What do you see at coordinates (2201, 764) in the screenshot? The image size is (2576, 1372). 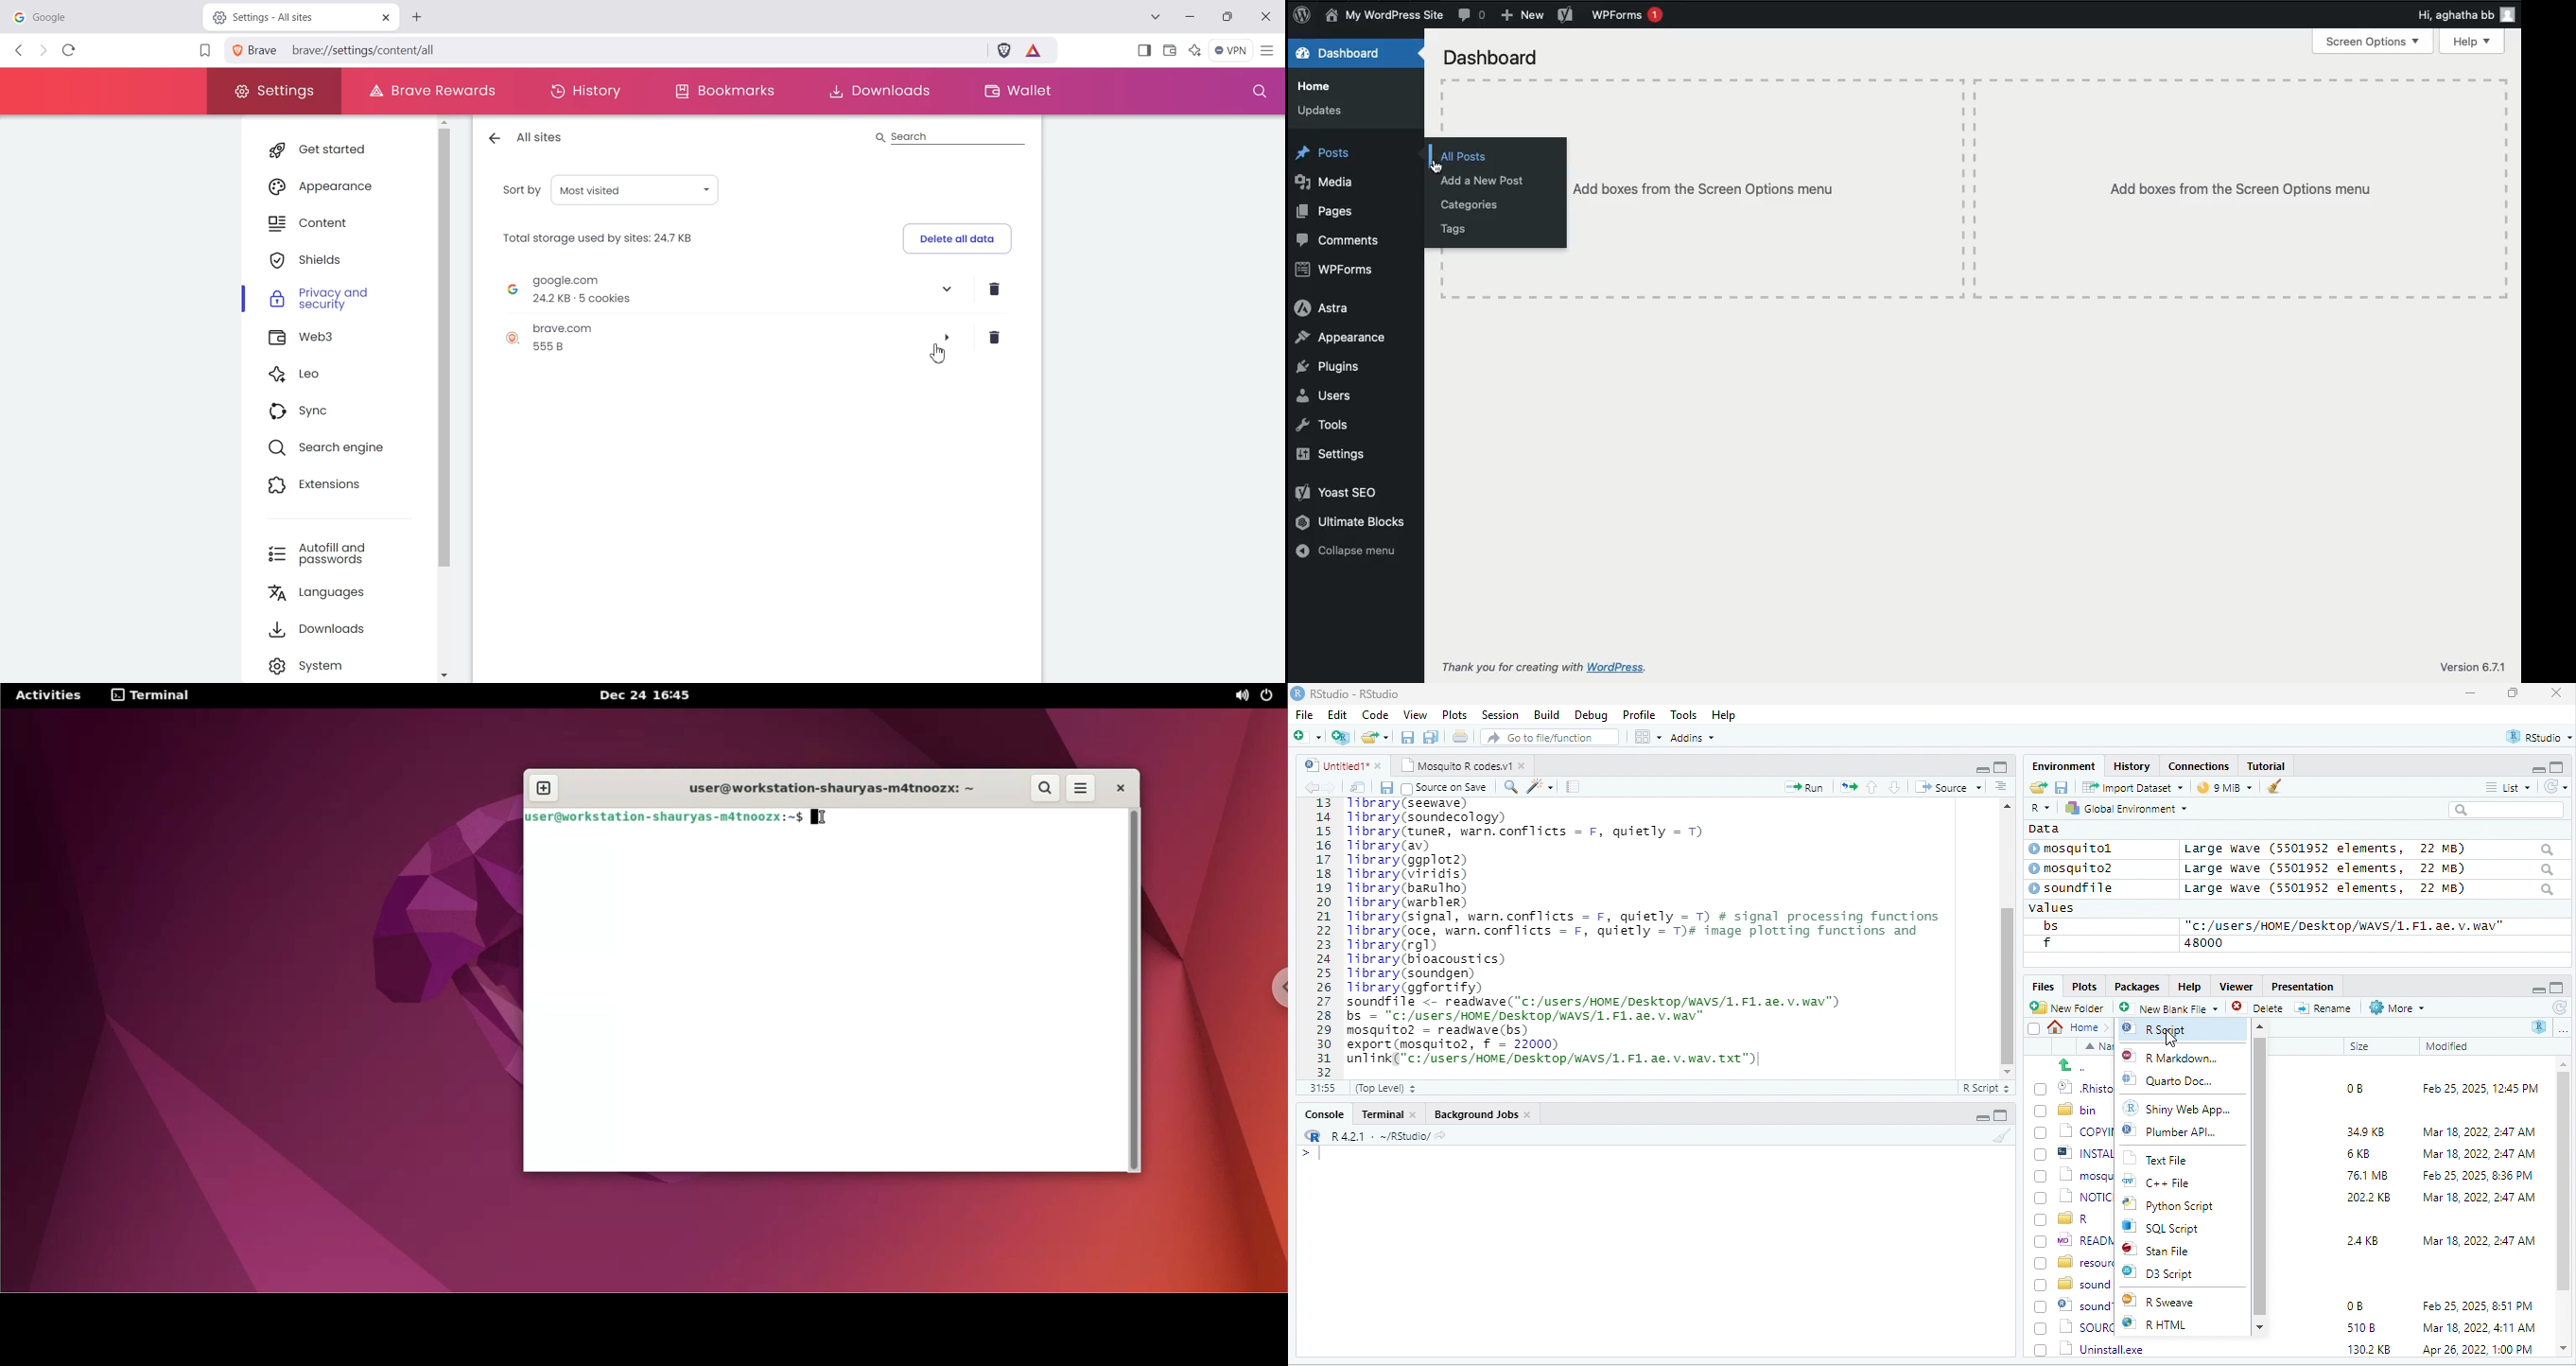 I see `clases` at bounding box center [2201, 764].